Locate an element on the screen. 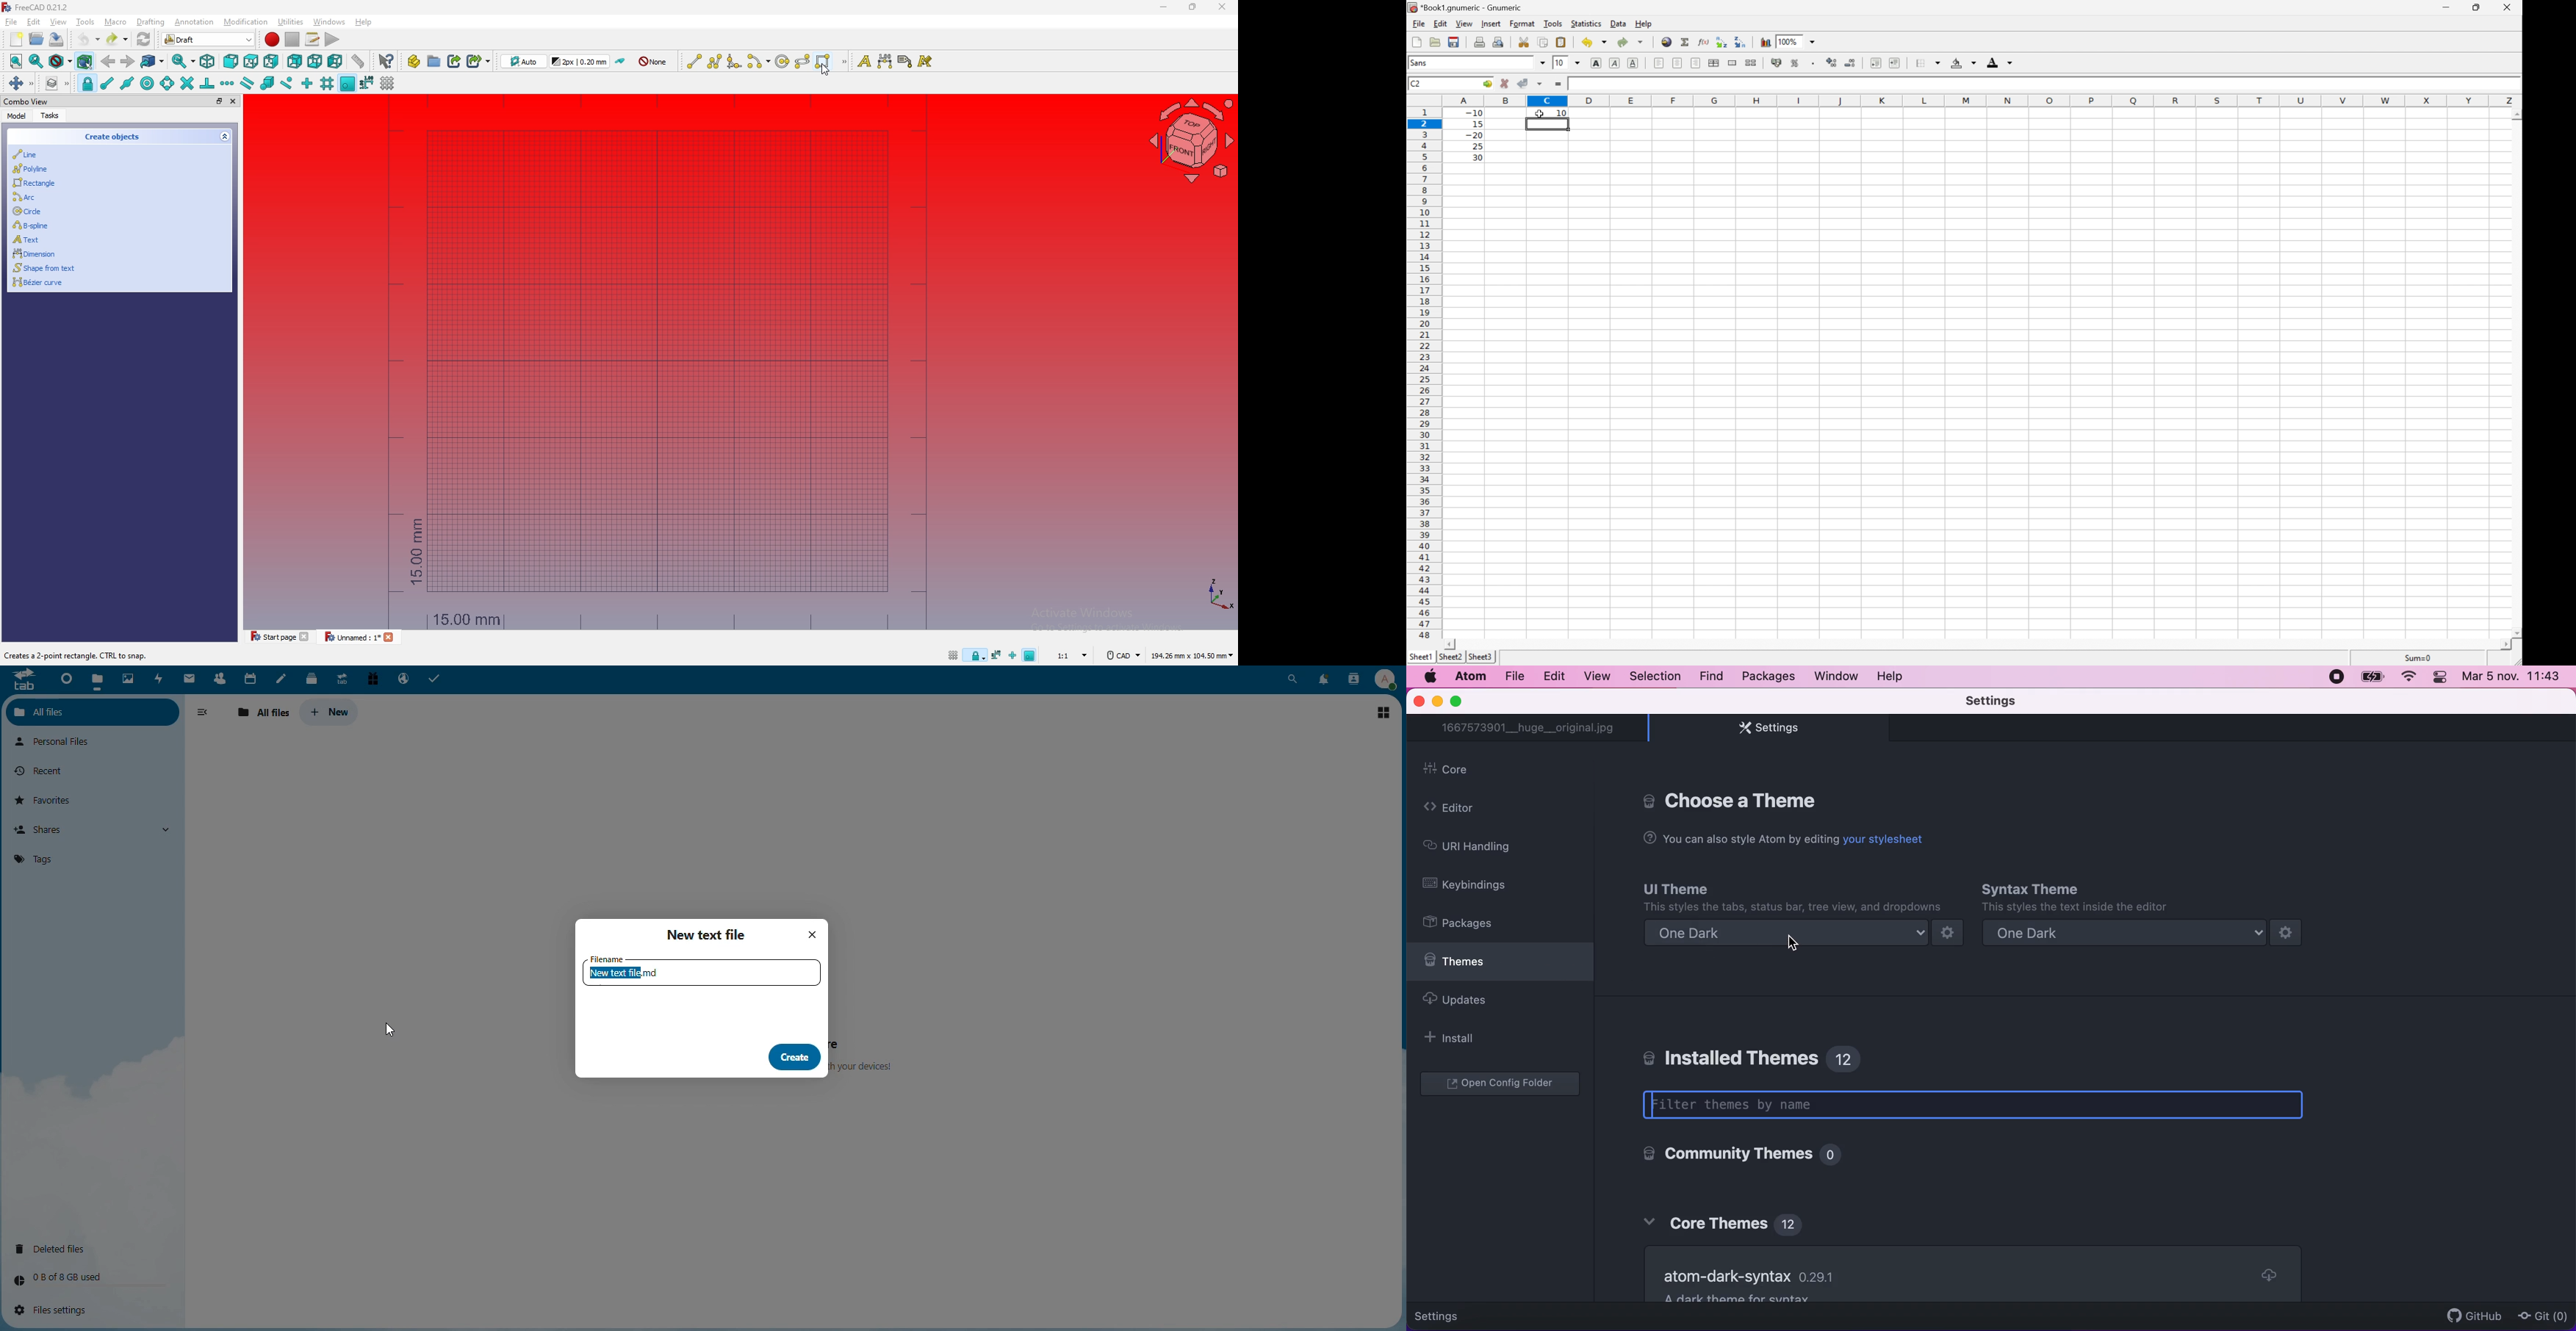 This screenshot has height=1344, width=2576. view is located at coordinates (58, 22).